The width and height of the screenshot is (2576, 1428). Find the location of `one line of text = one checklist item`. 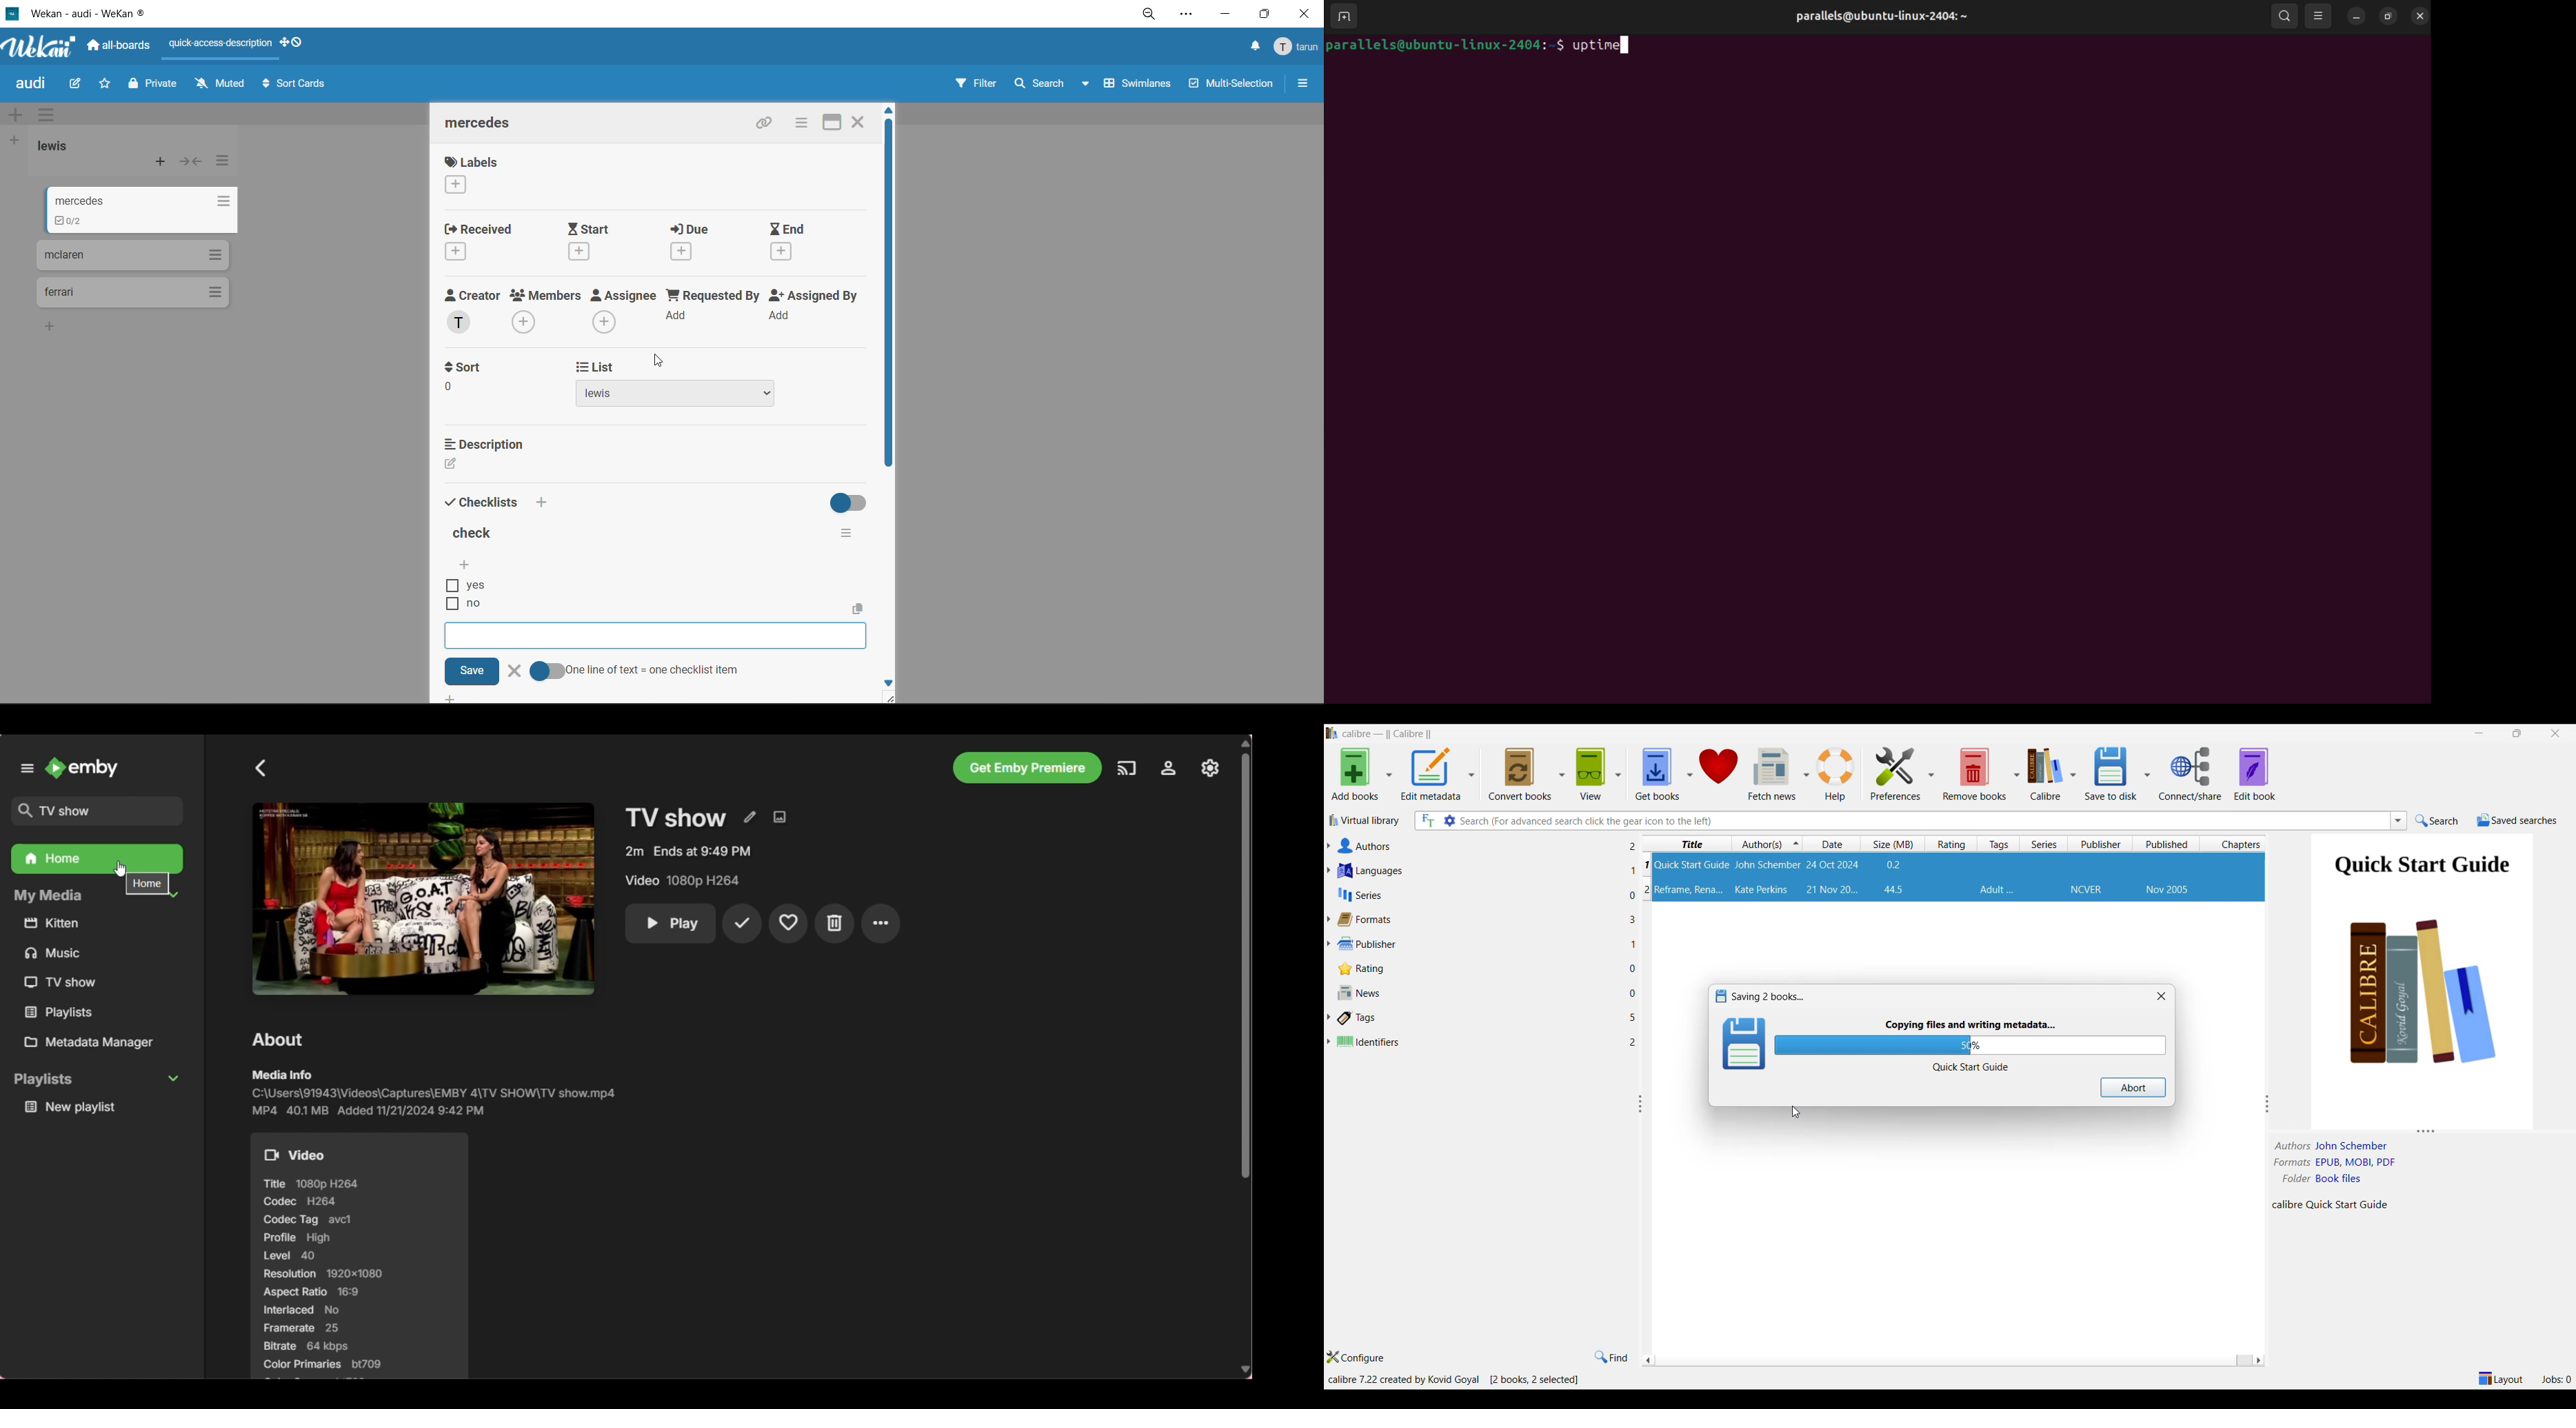

one line of text = one checklist item is located at coordinates (636, 670).